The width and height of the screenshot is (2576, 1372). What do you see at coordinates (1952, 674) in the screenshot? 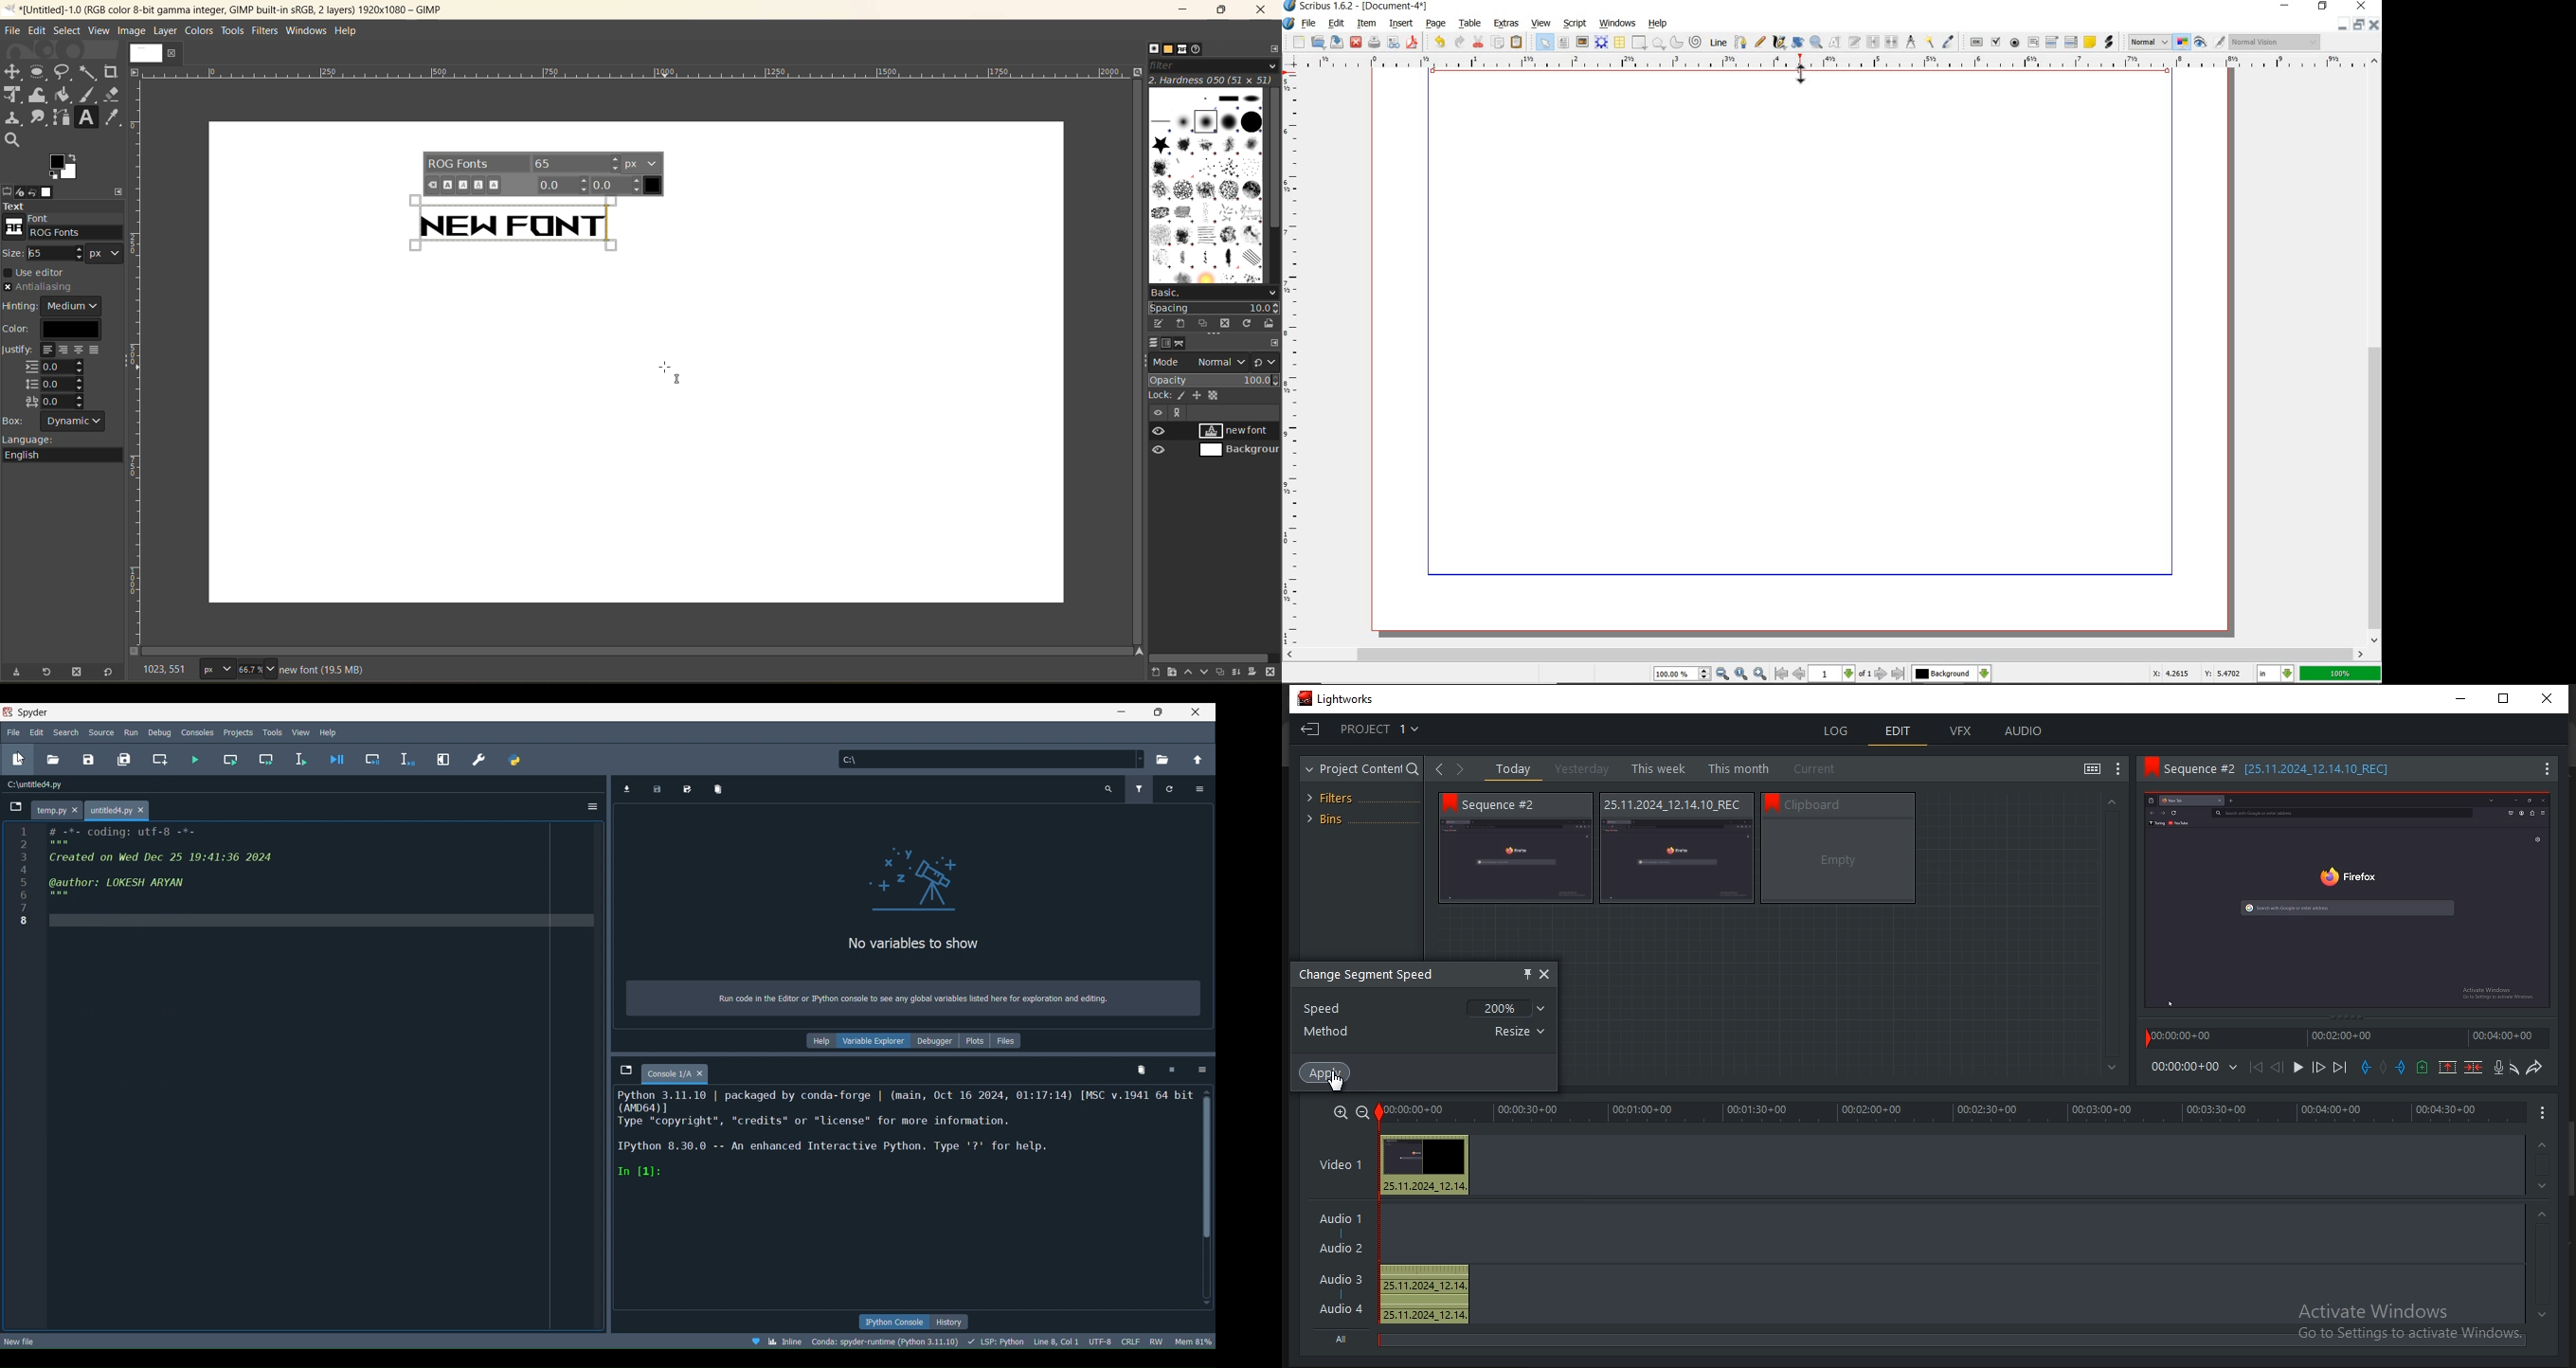
I see `Background` at bounding box center [1952, 674].